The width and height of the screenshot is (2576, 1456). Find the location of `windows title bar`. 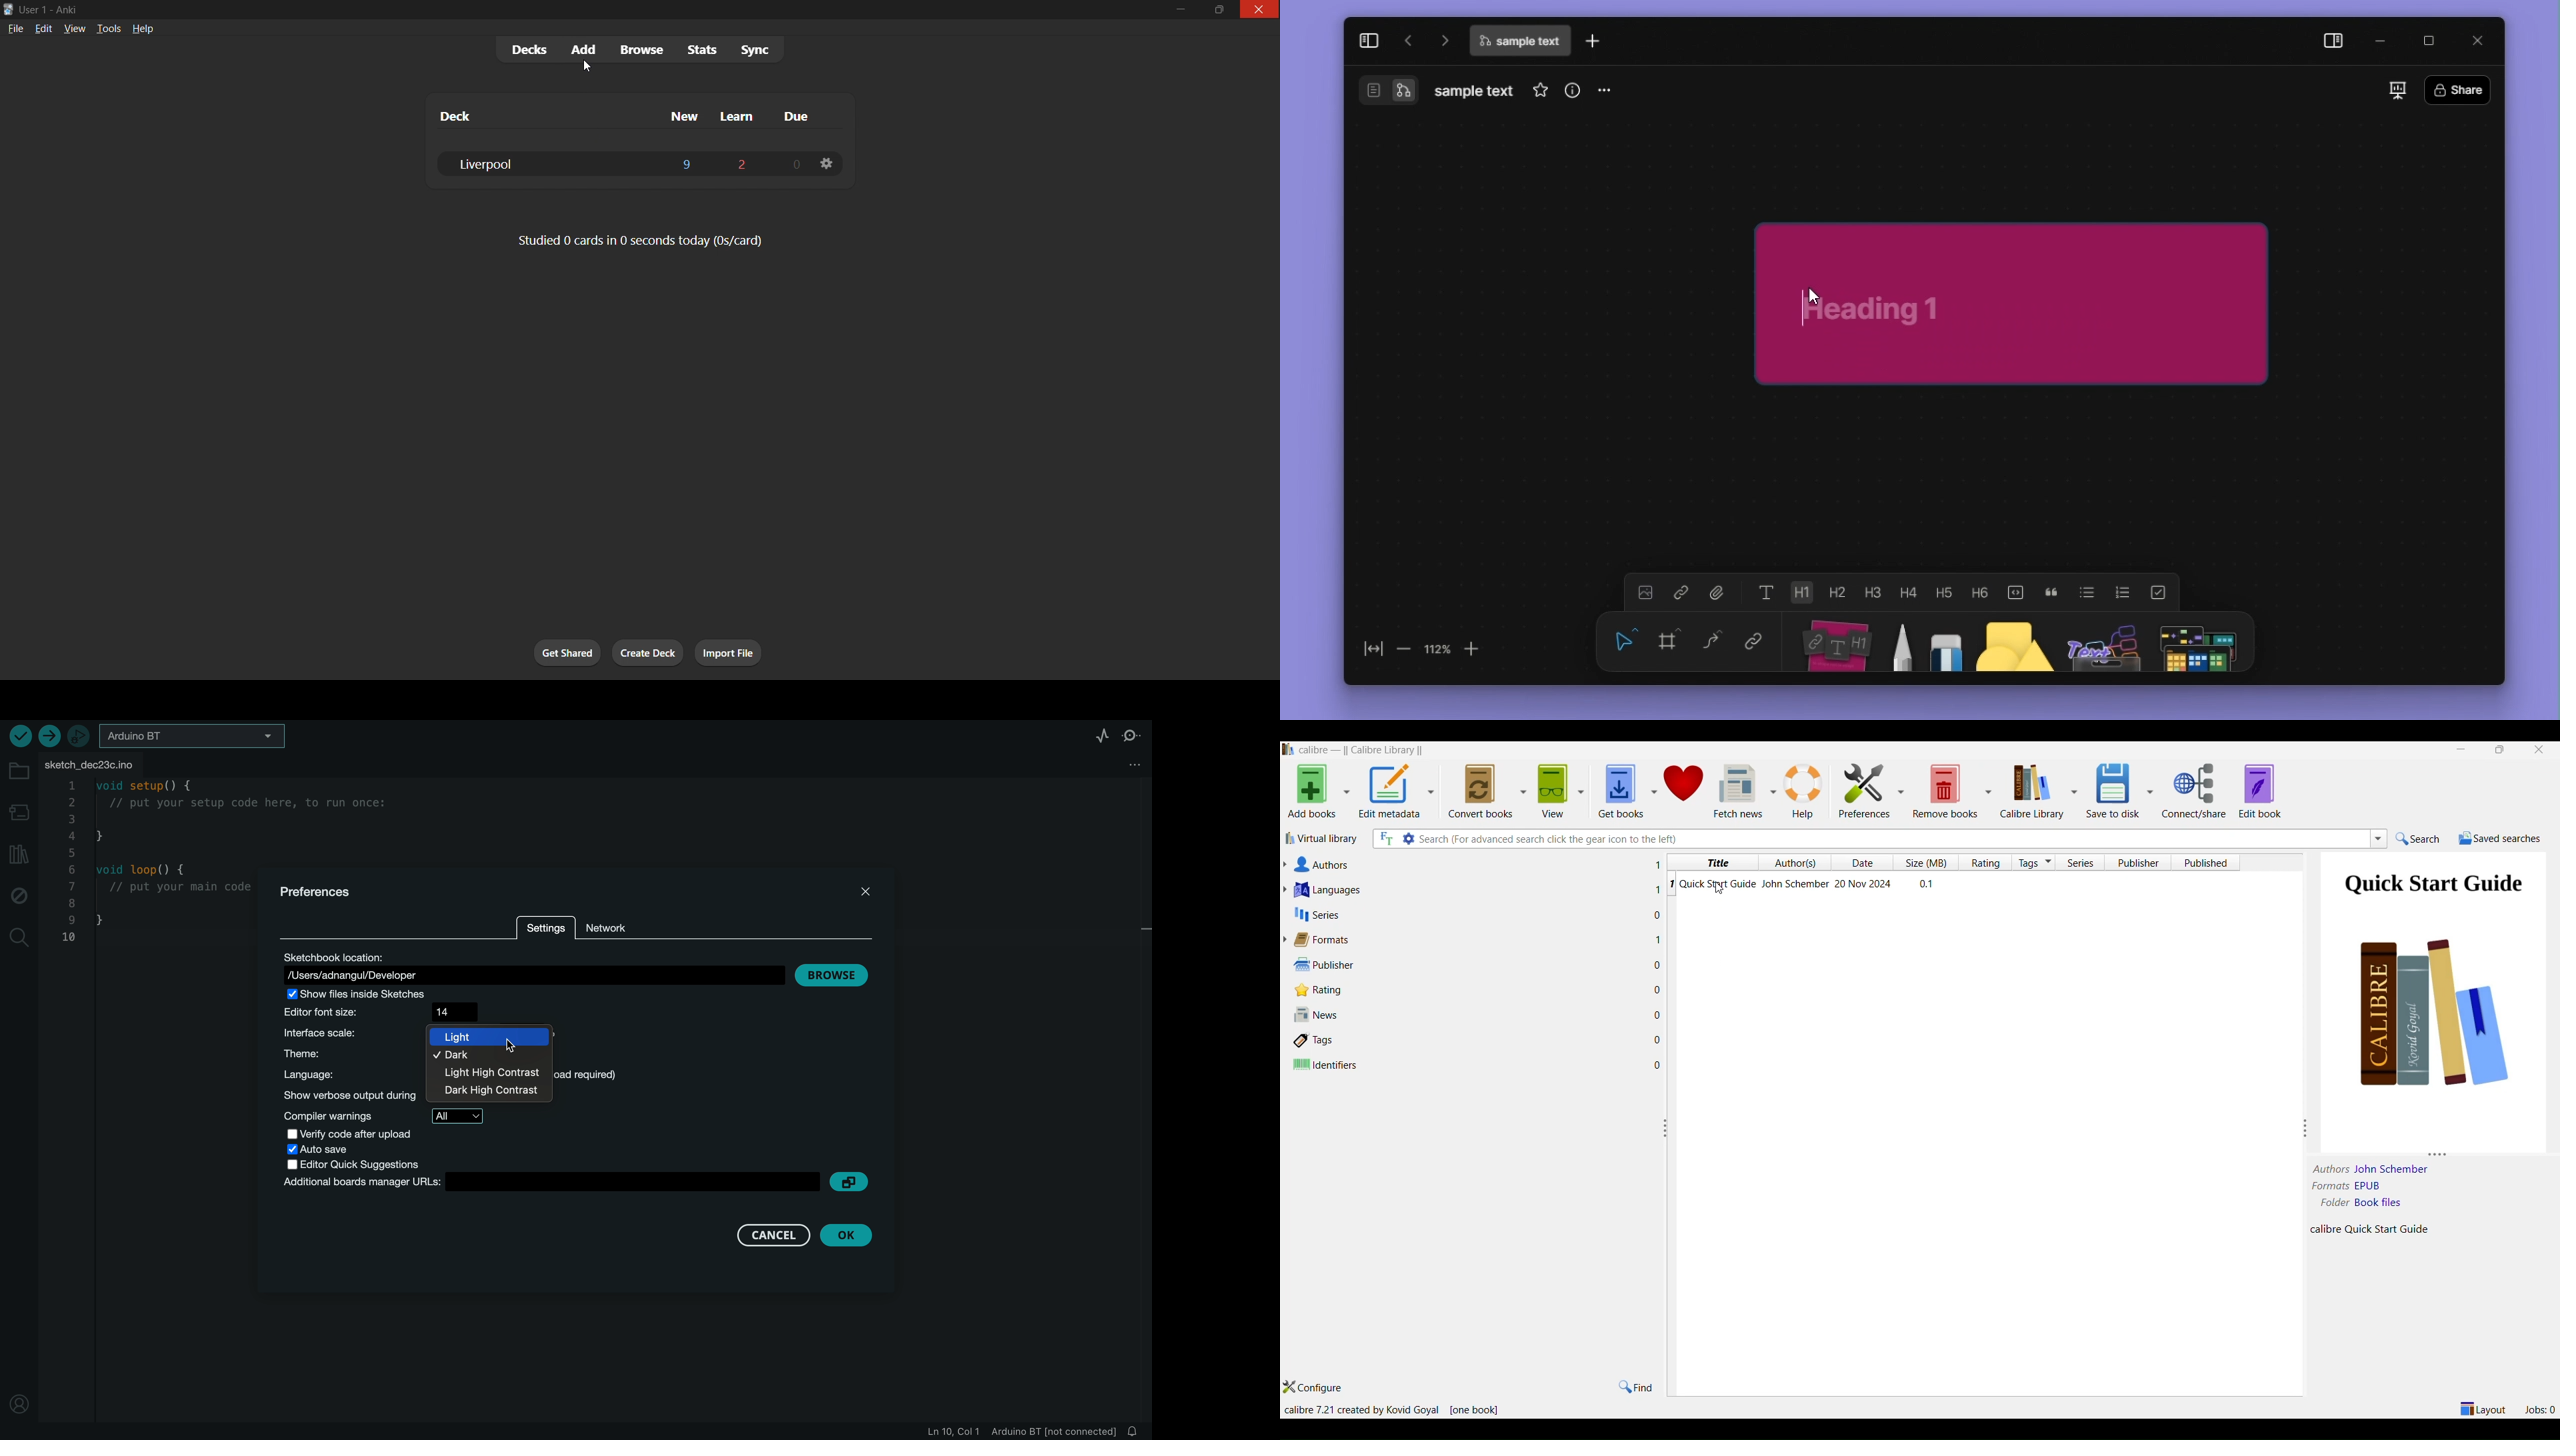

windows title bar is located at coordinates (559, 9).